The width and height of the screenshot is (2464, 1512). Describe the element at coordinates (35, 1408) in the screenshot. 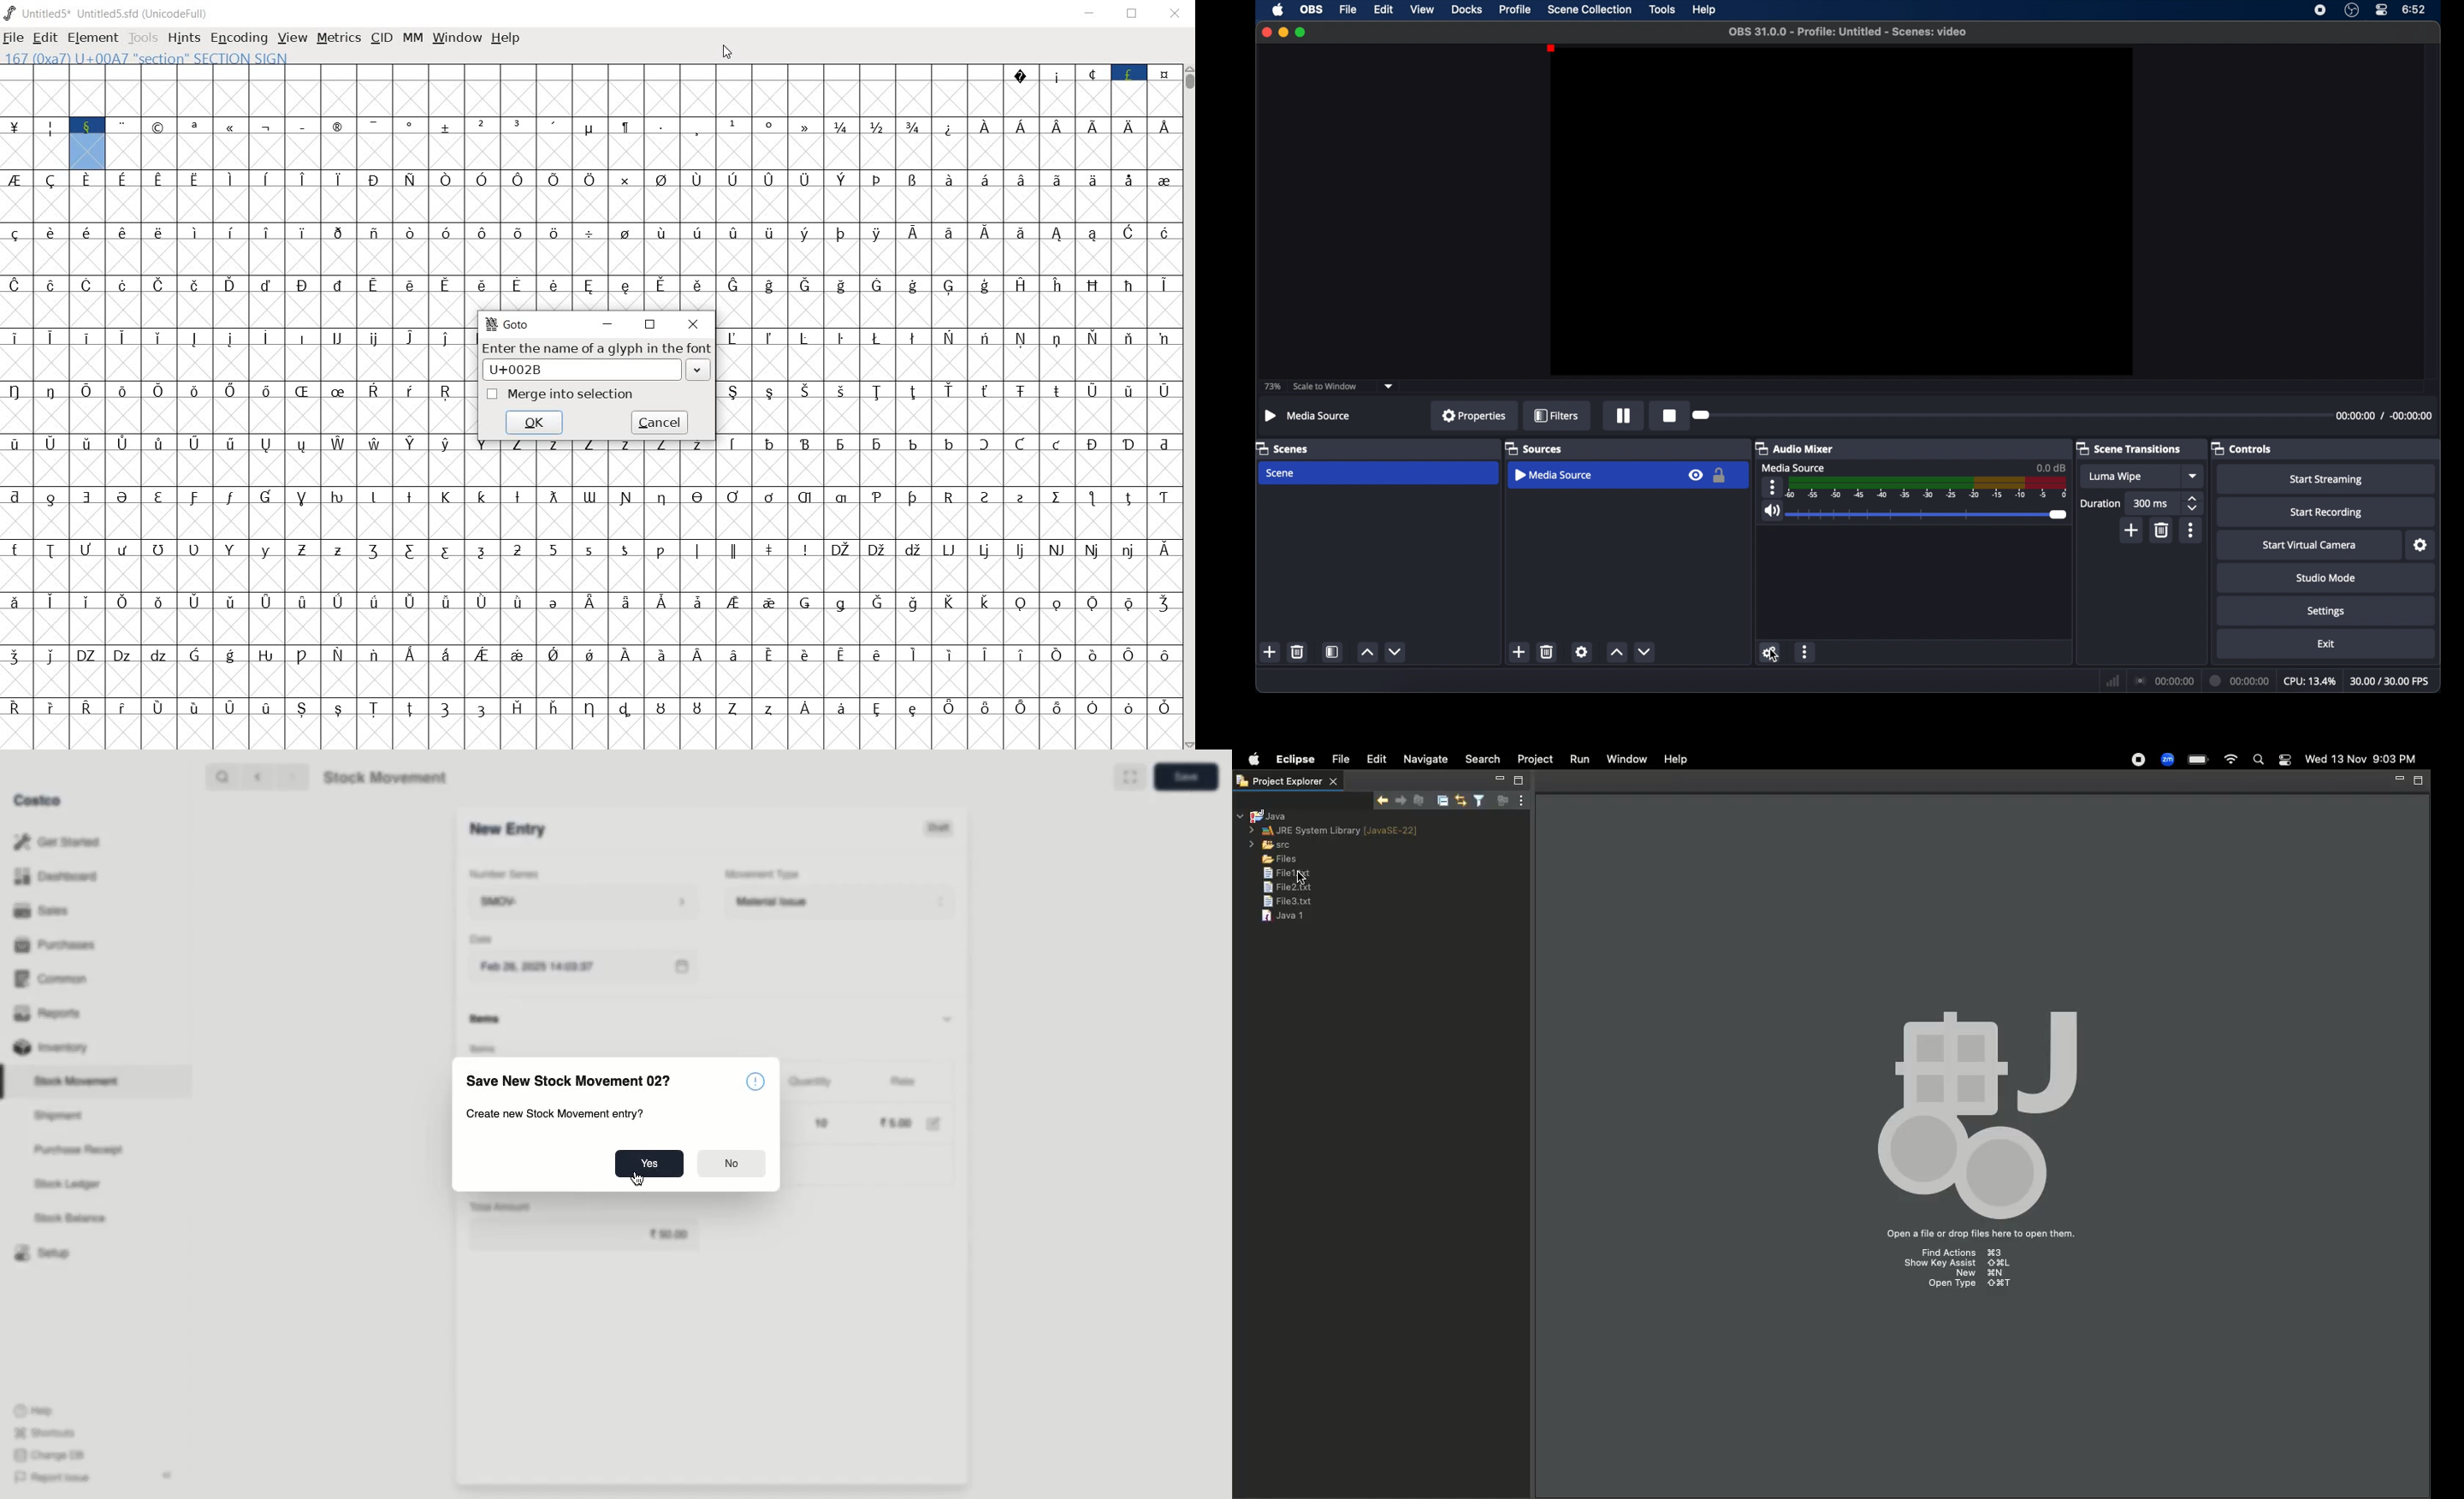

I see `Help` at that location.